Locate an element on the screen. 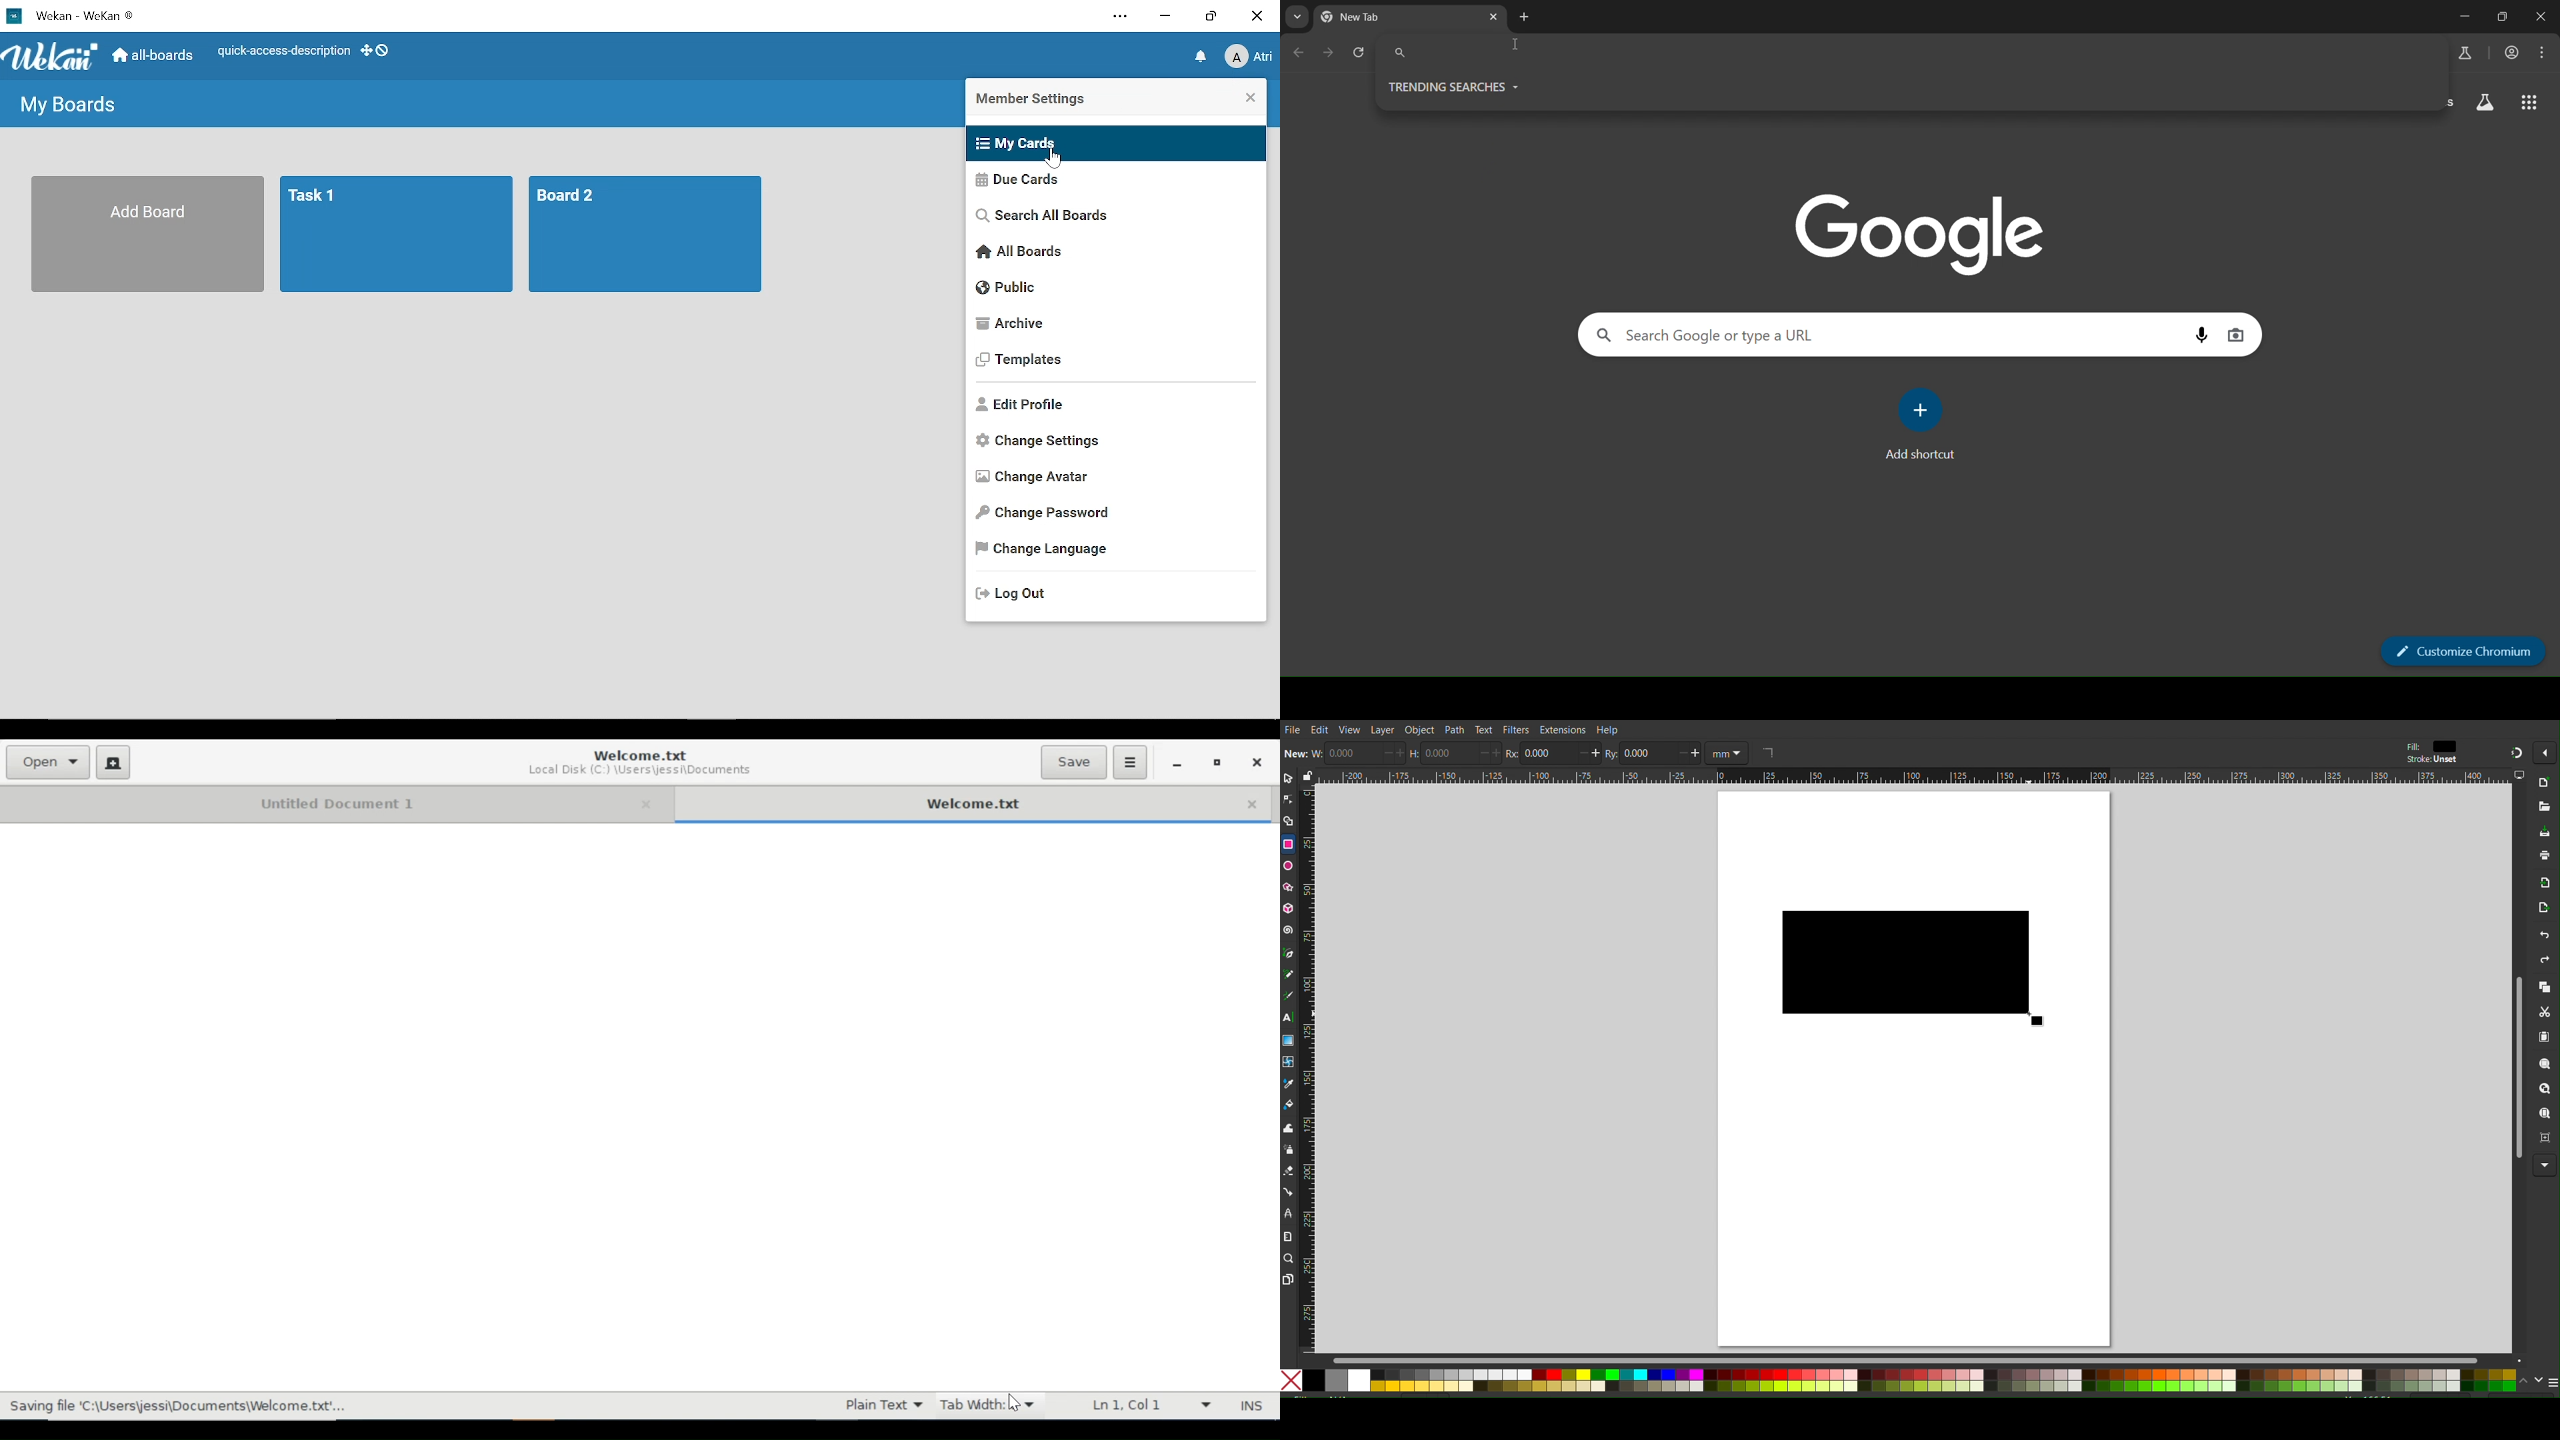 The width and height of the screenshot is (2576, 1456). LPE Tool is located at coordinates (1288, 1214).